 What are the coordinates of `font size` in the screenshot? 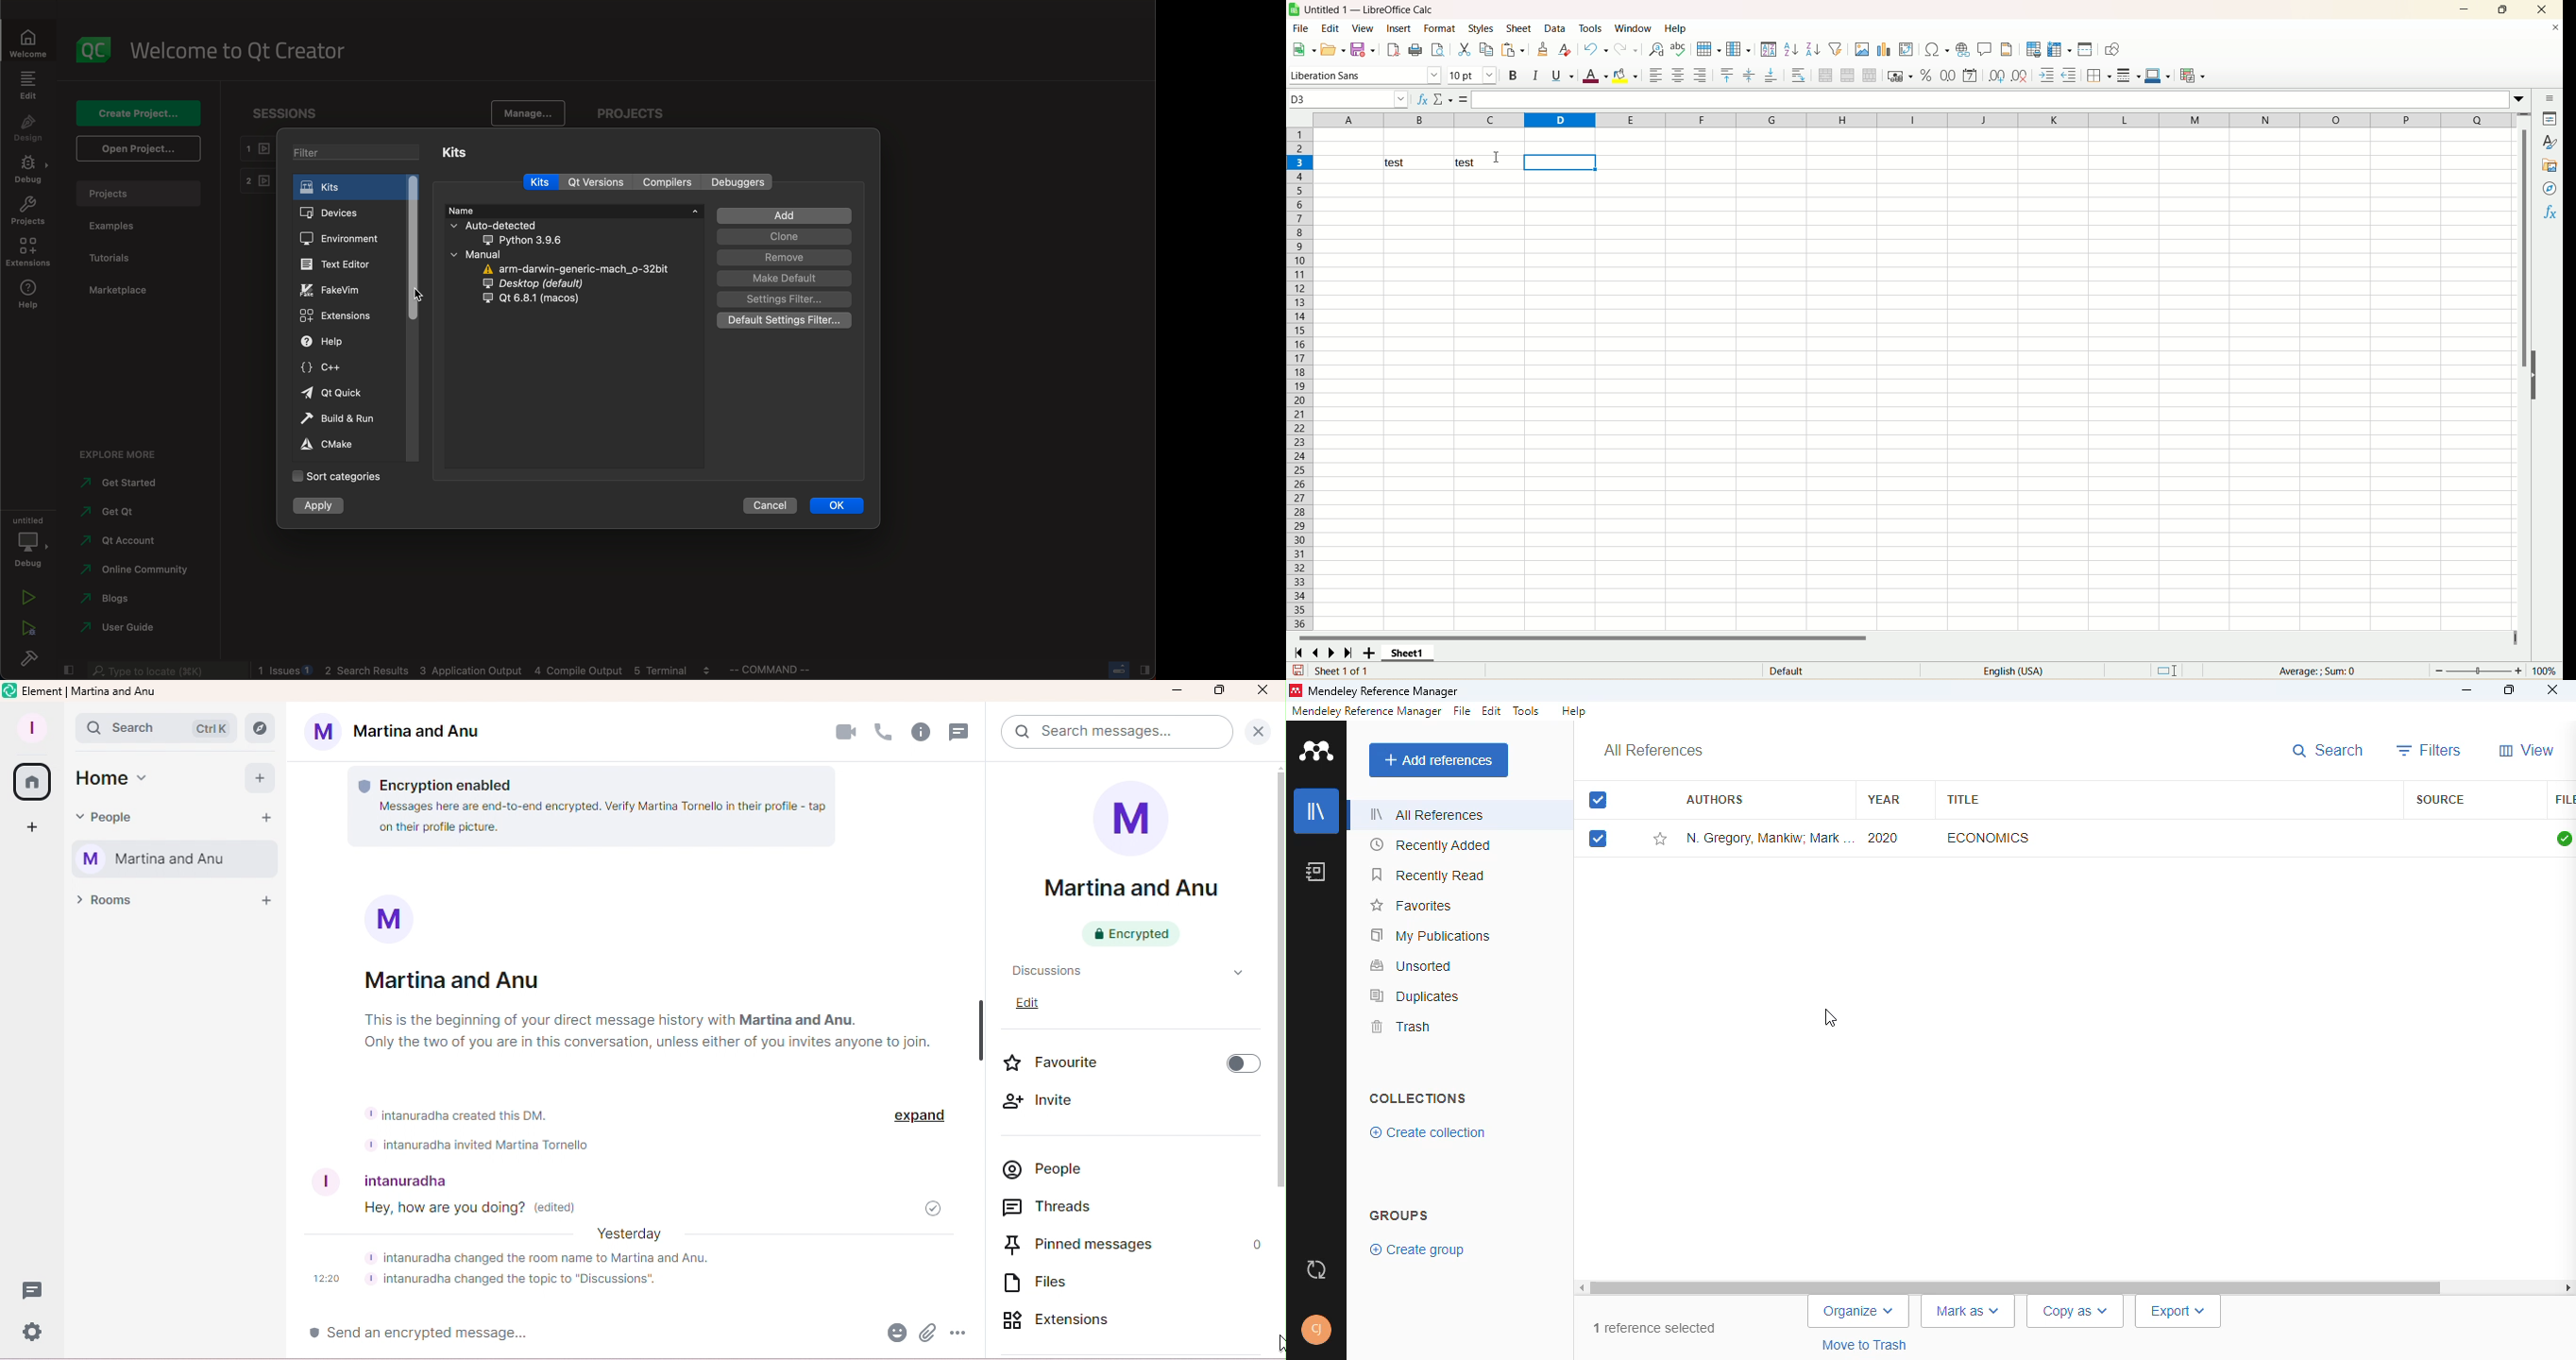 It's located at (1472, 76).